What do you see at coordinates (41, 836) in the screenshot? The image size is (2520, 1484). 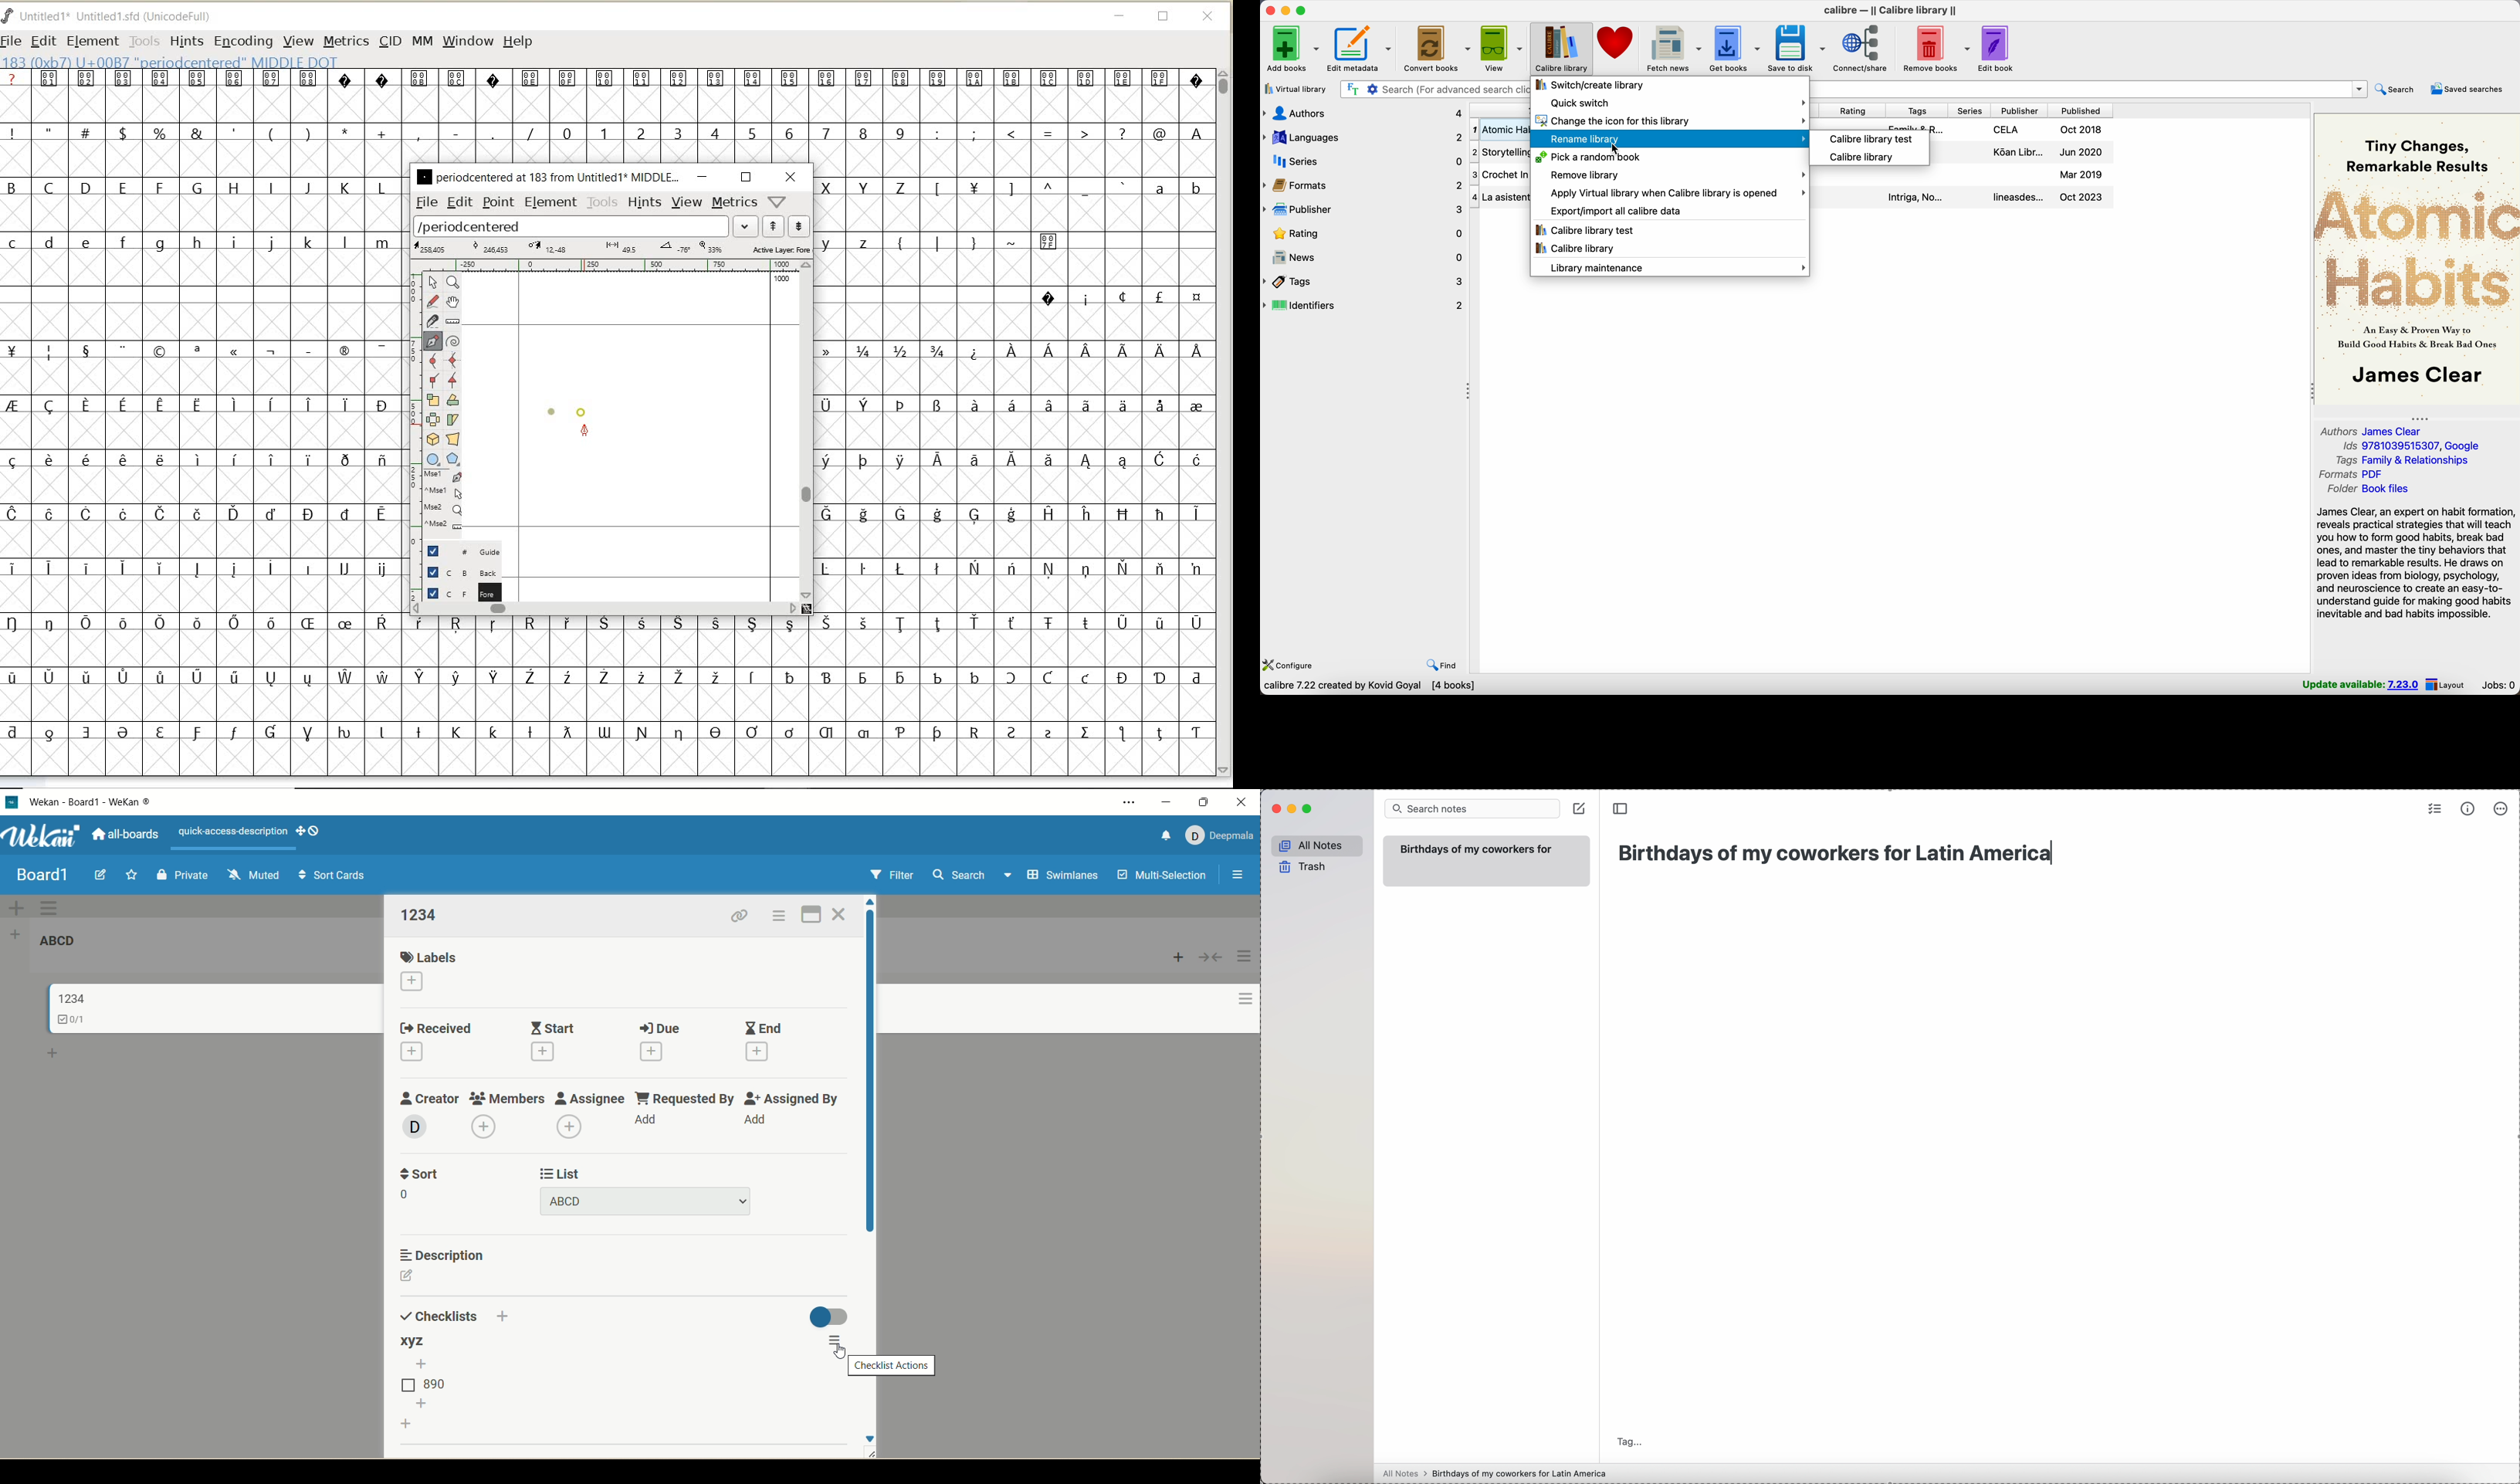 I see `wekan` at bounding box center [41, 836].